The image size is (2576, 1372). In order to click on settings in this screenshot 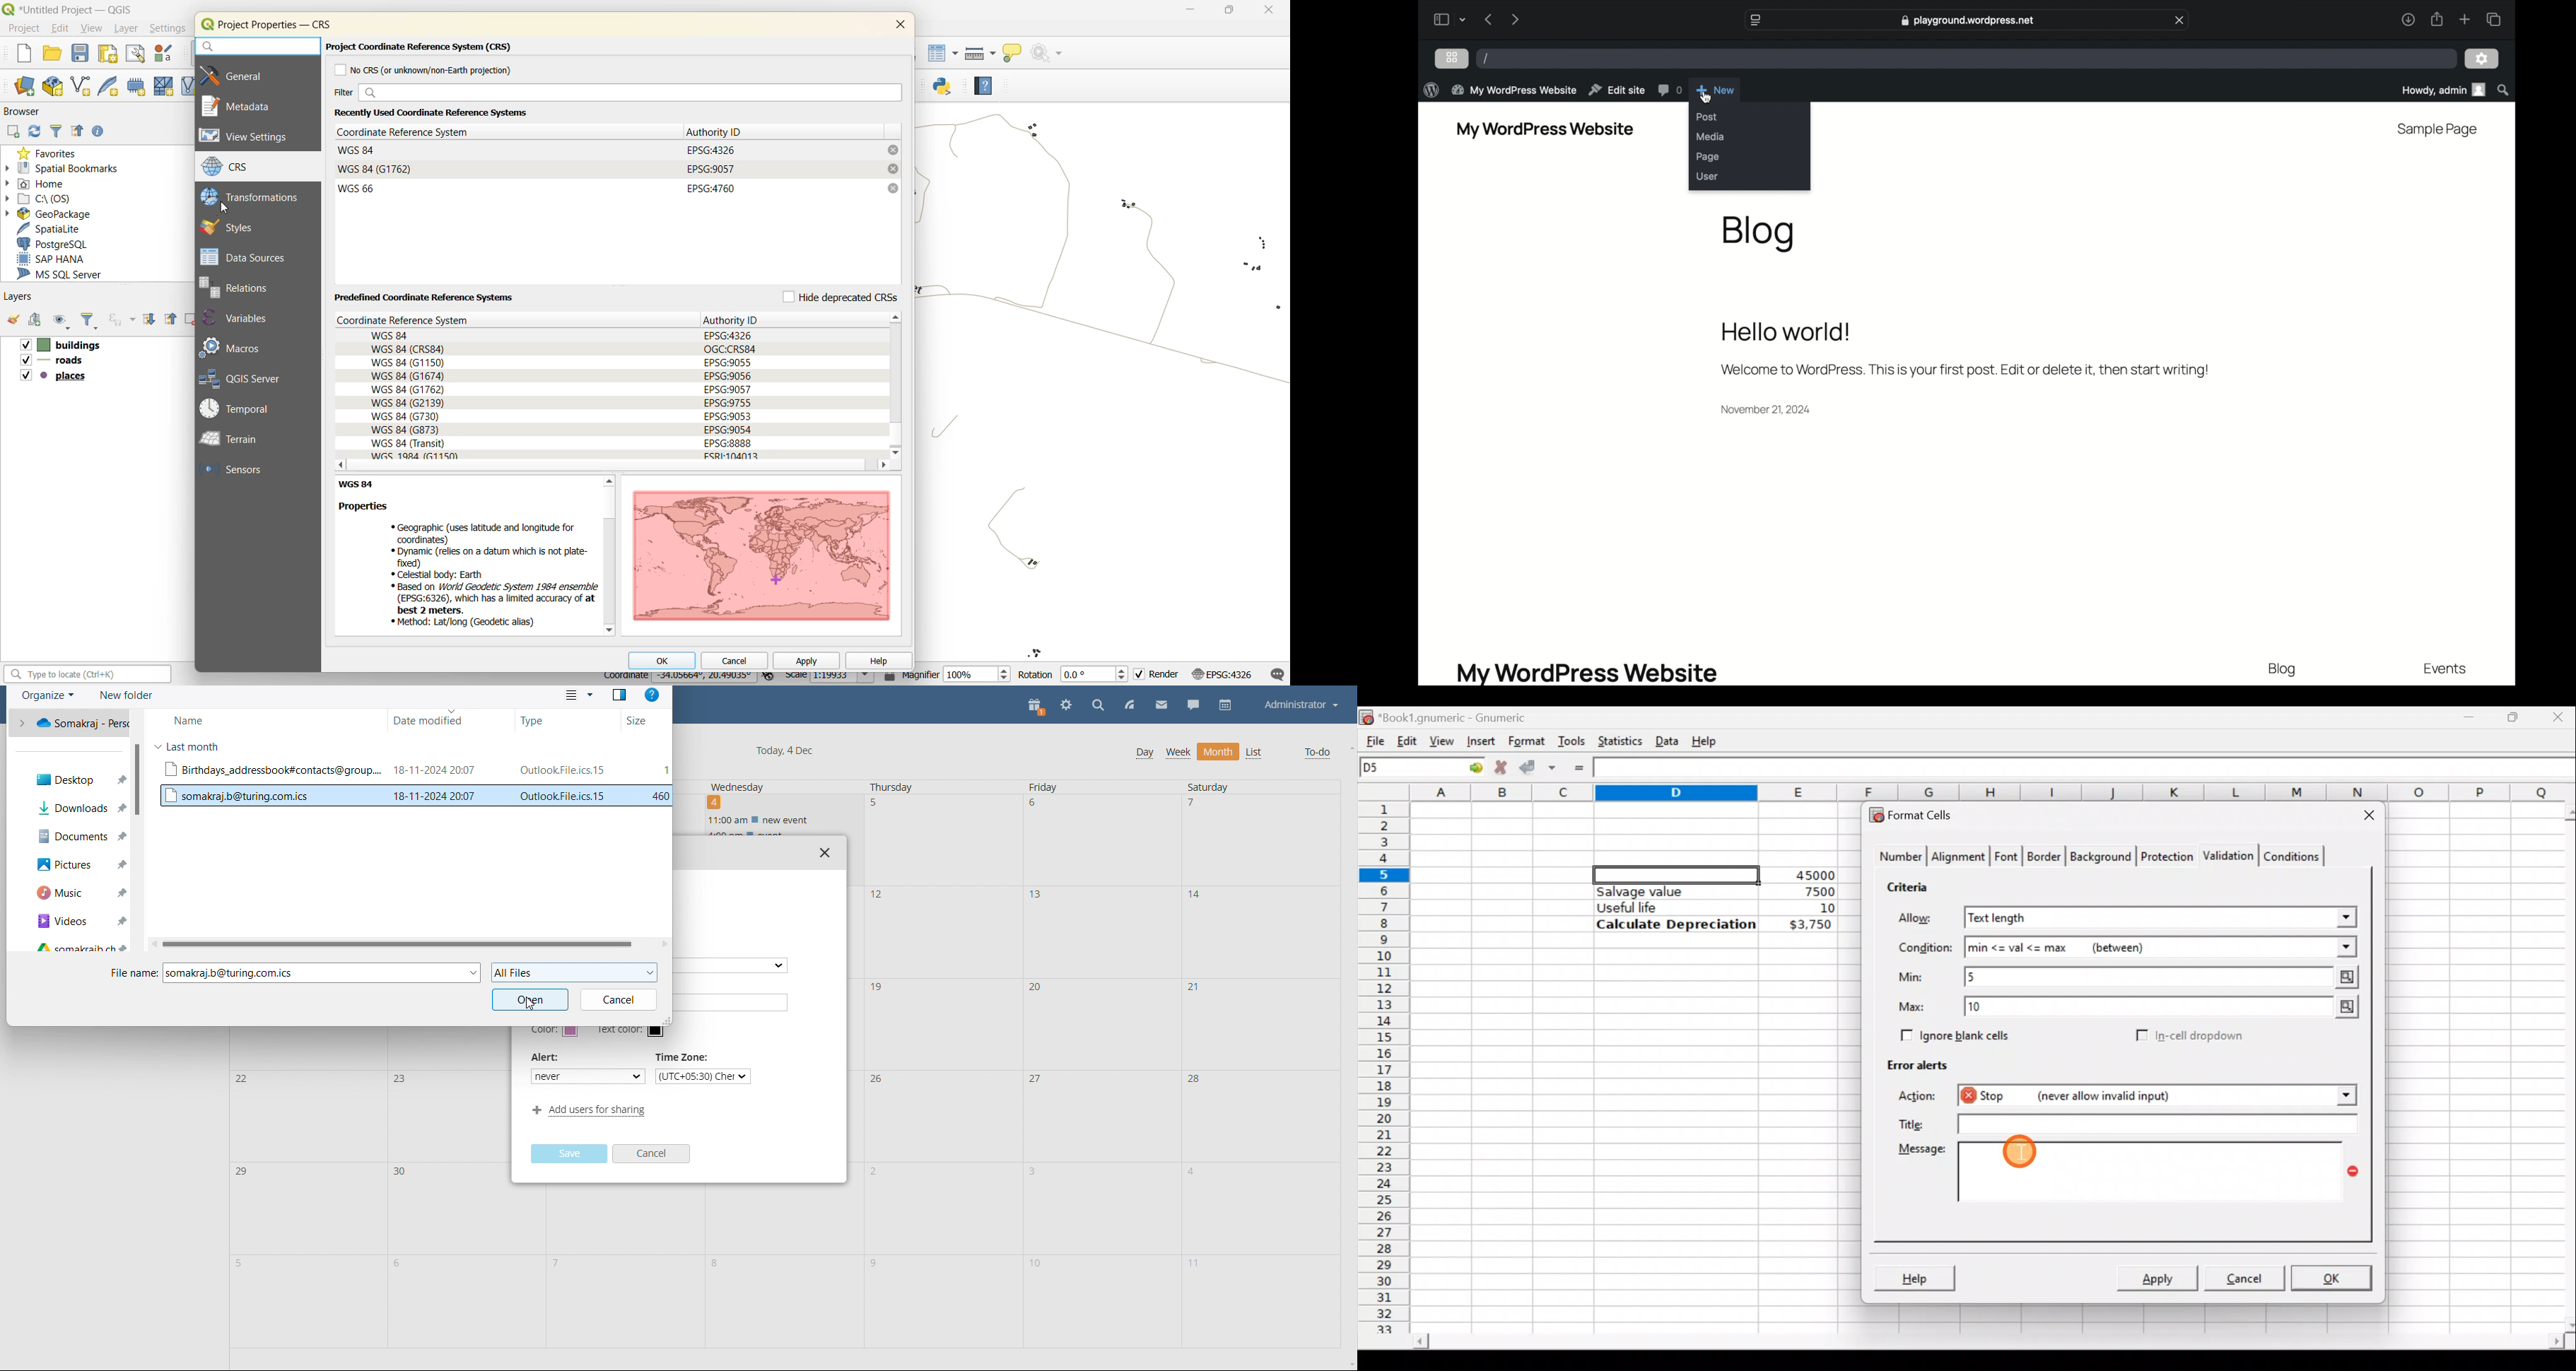, I will do `click(168, 30)`.